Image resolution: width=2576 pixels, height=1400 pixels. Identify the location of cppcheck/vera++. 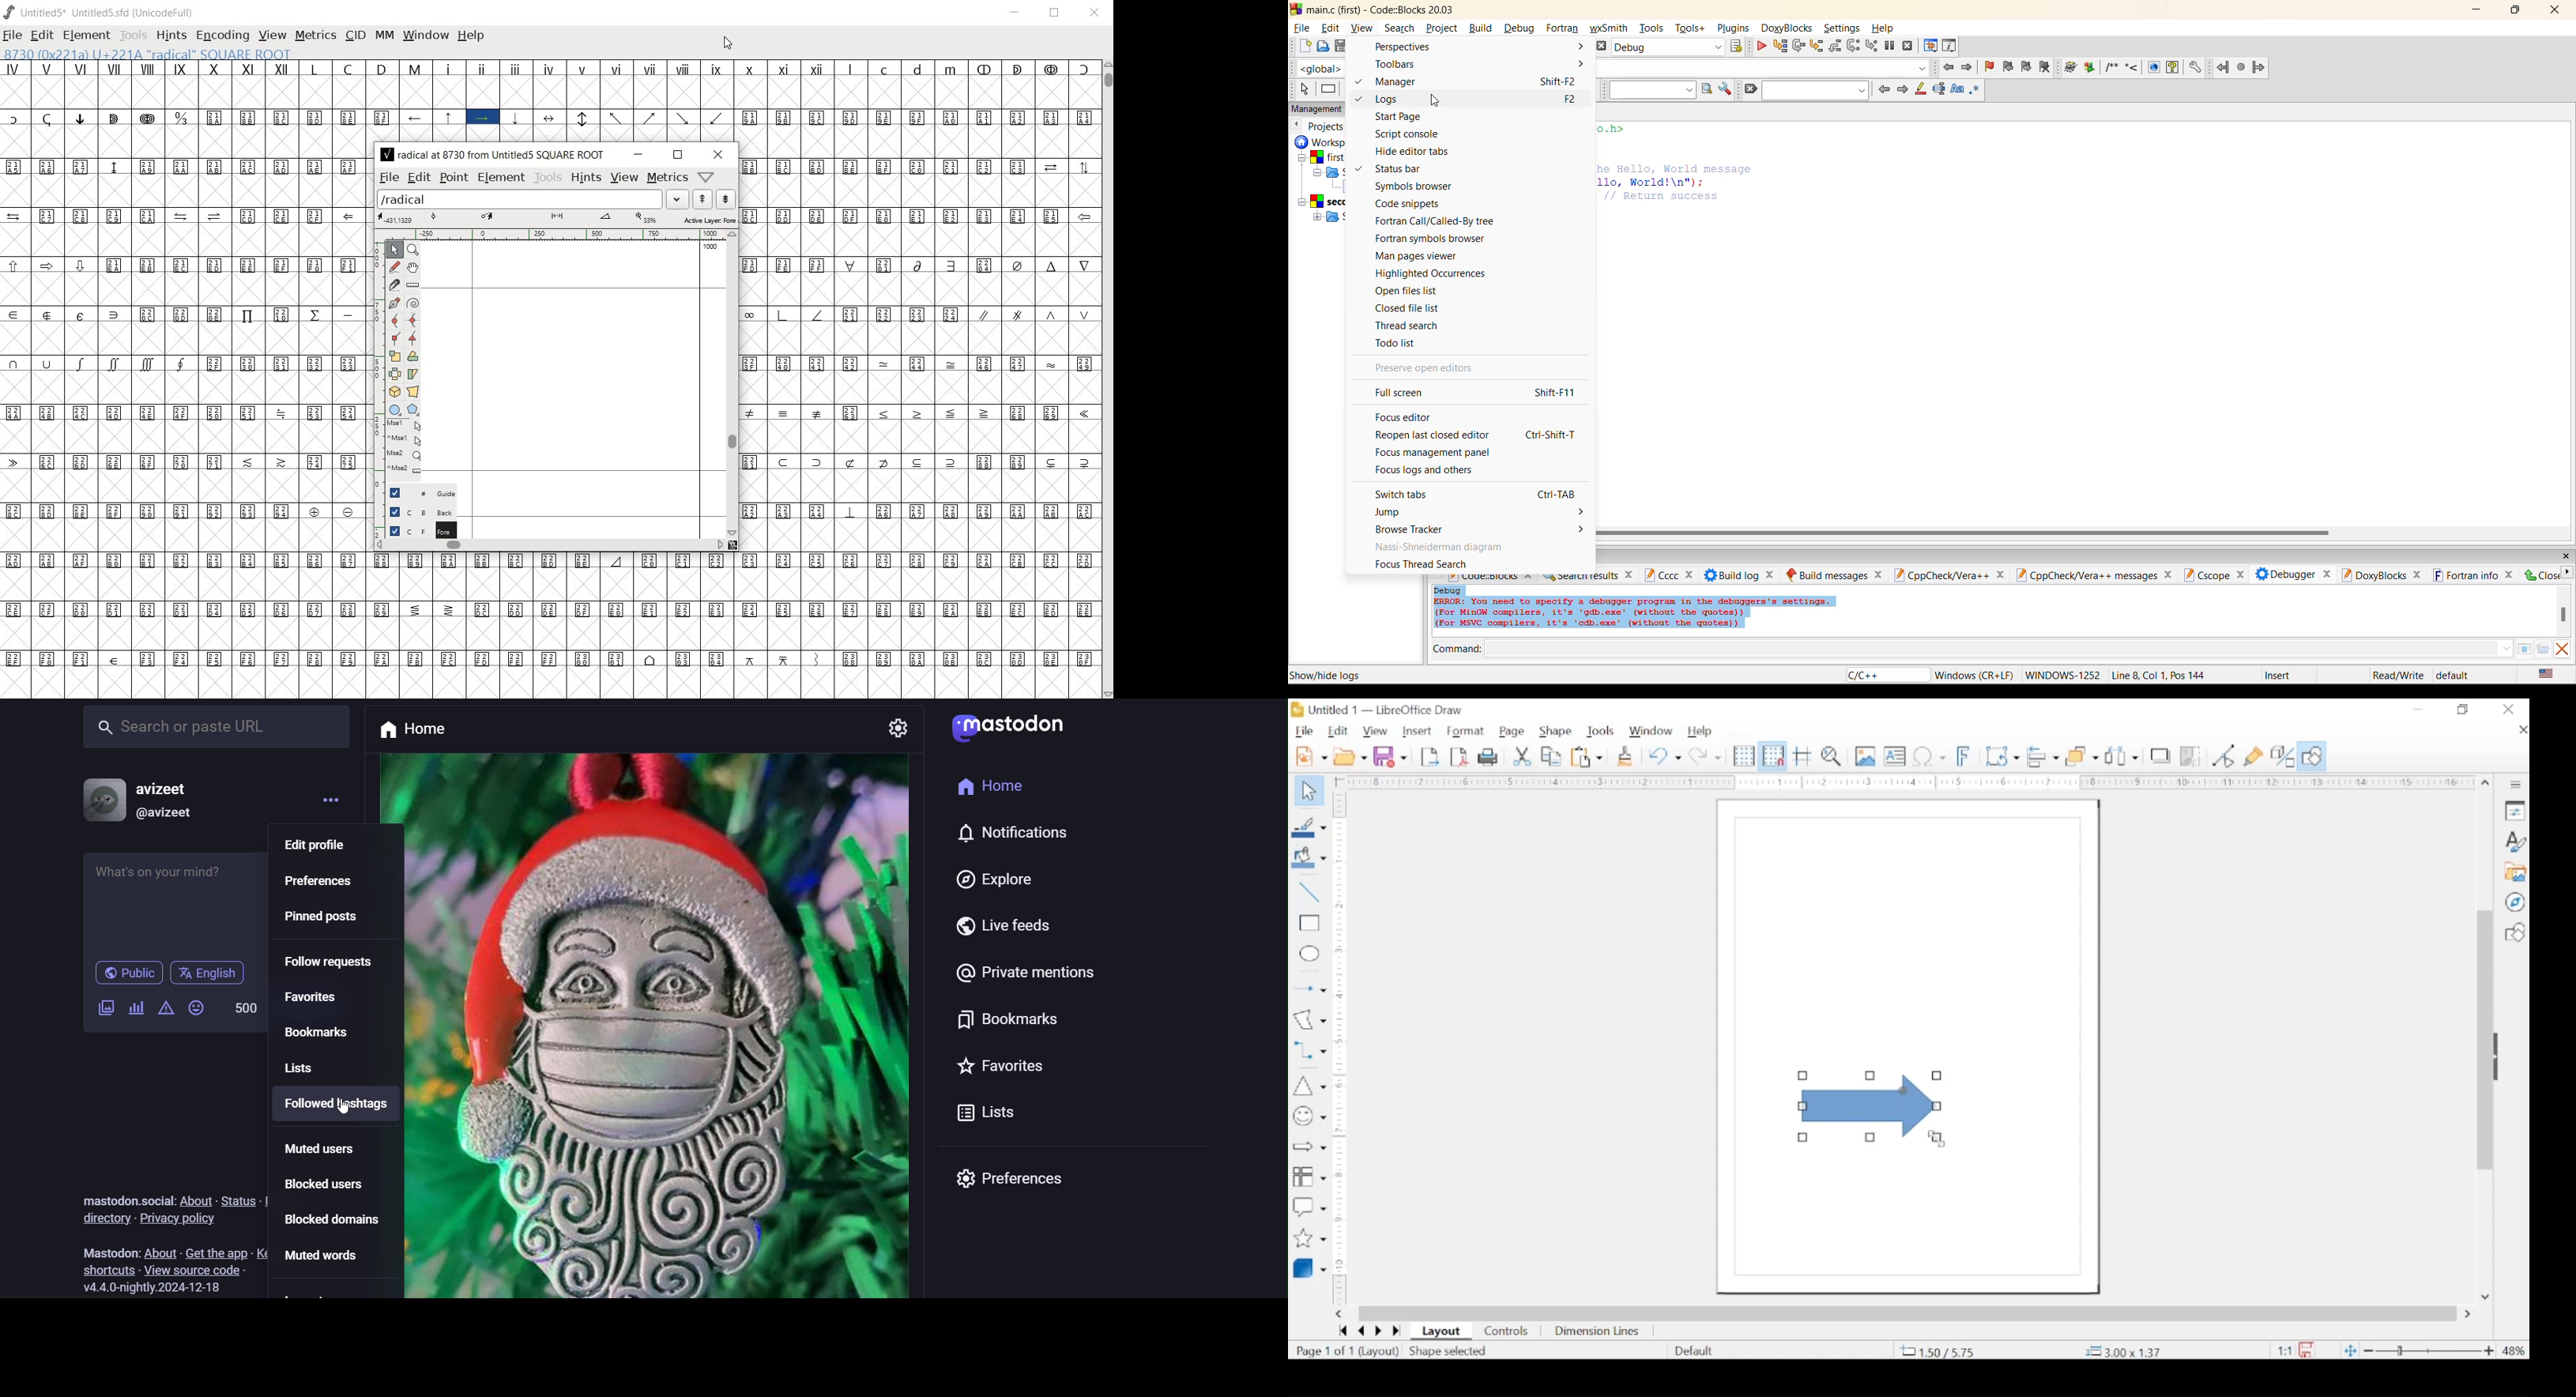
(1948, 576).